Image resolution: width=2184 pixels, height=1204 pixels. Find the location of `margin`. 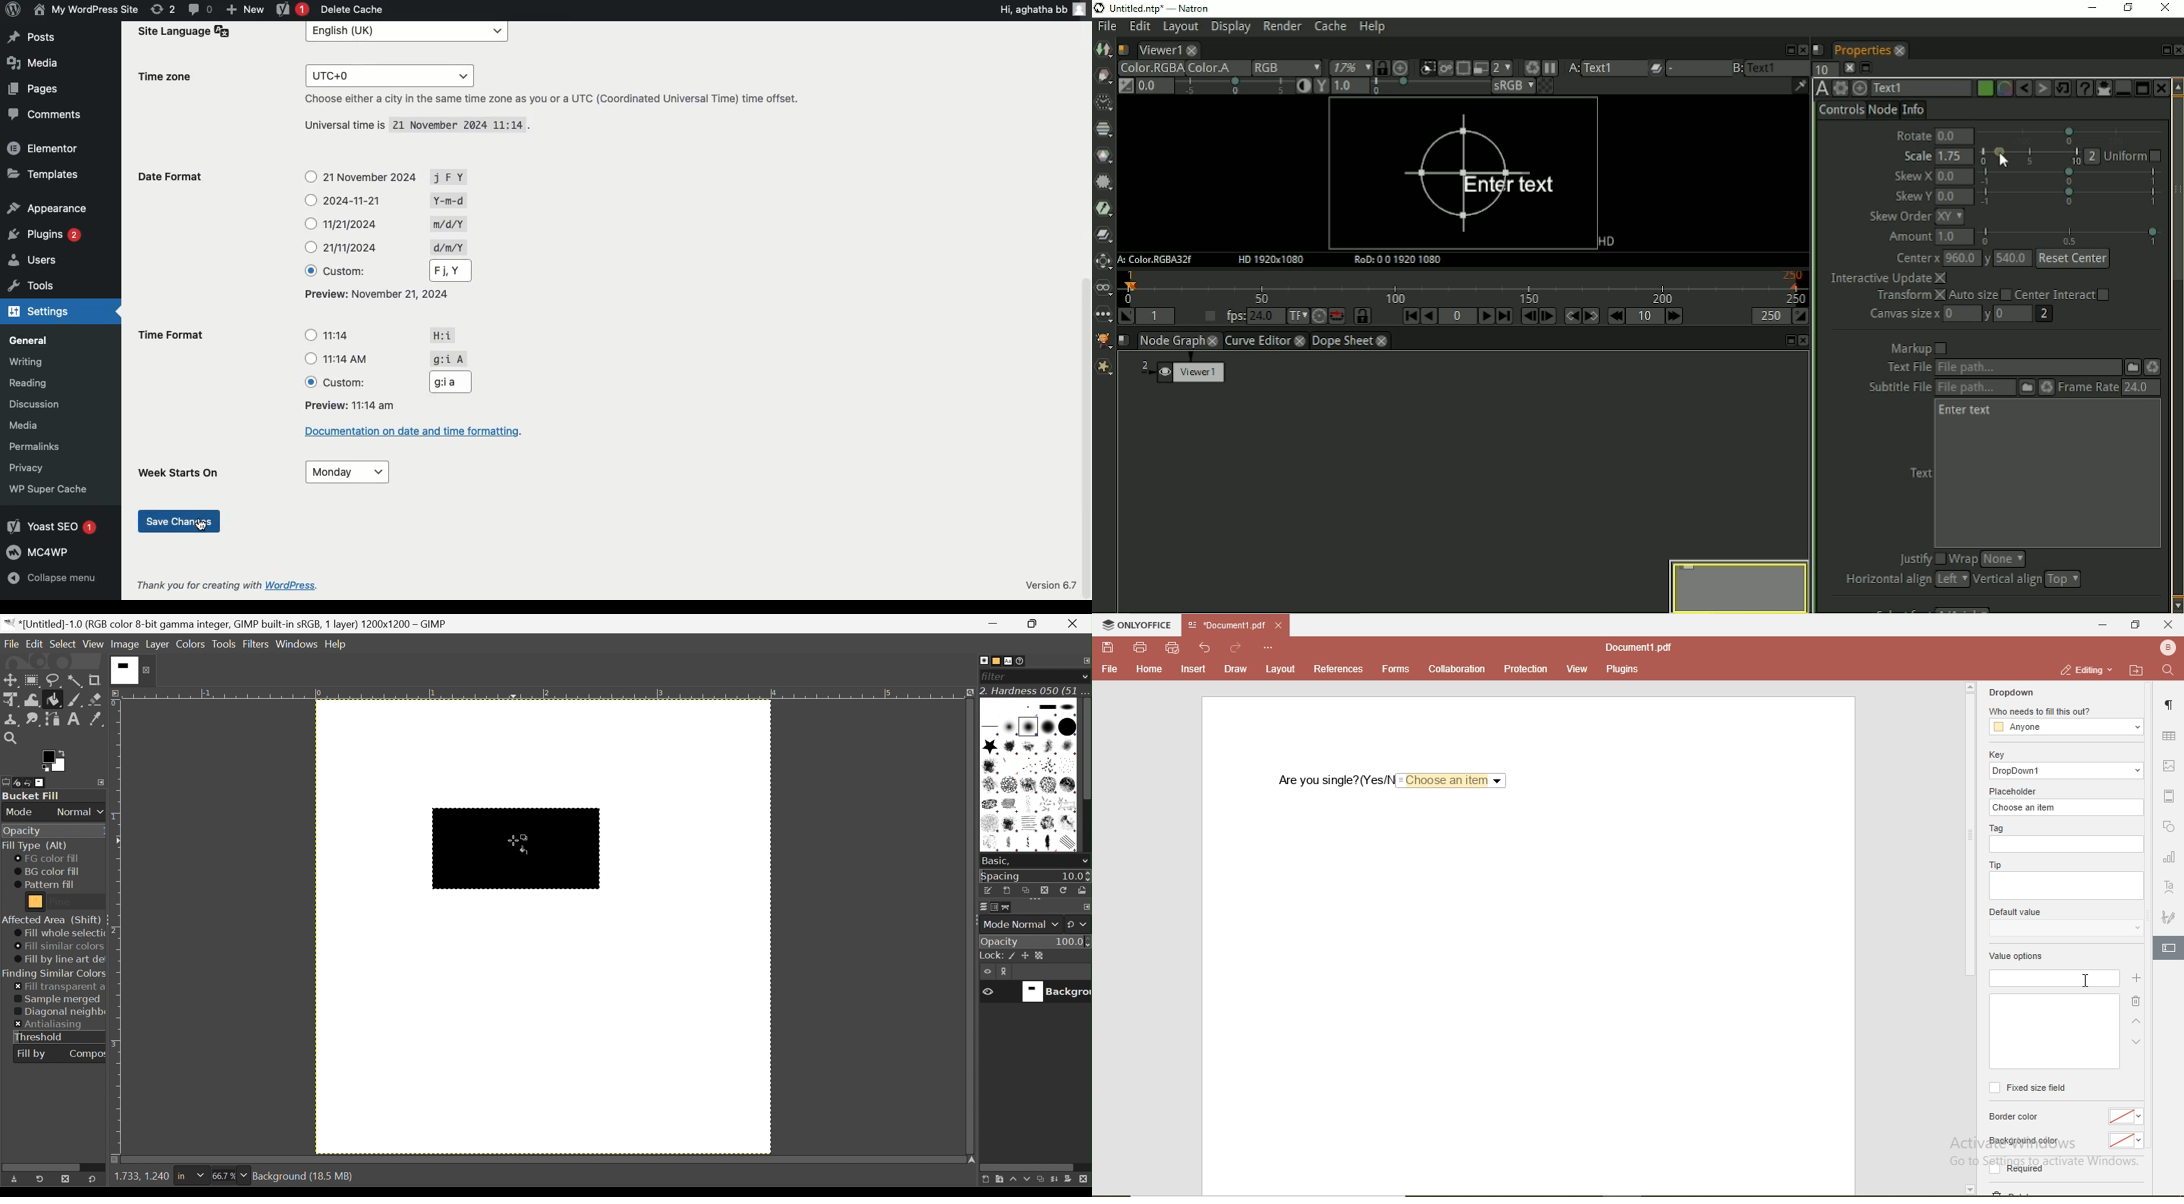

margin is located at coordinates (2170, 794).